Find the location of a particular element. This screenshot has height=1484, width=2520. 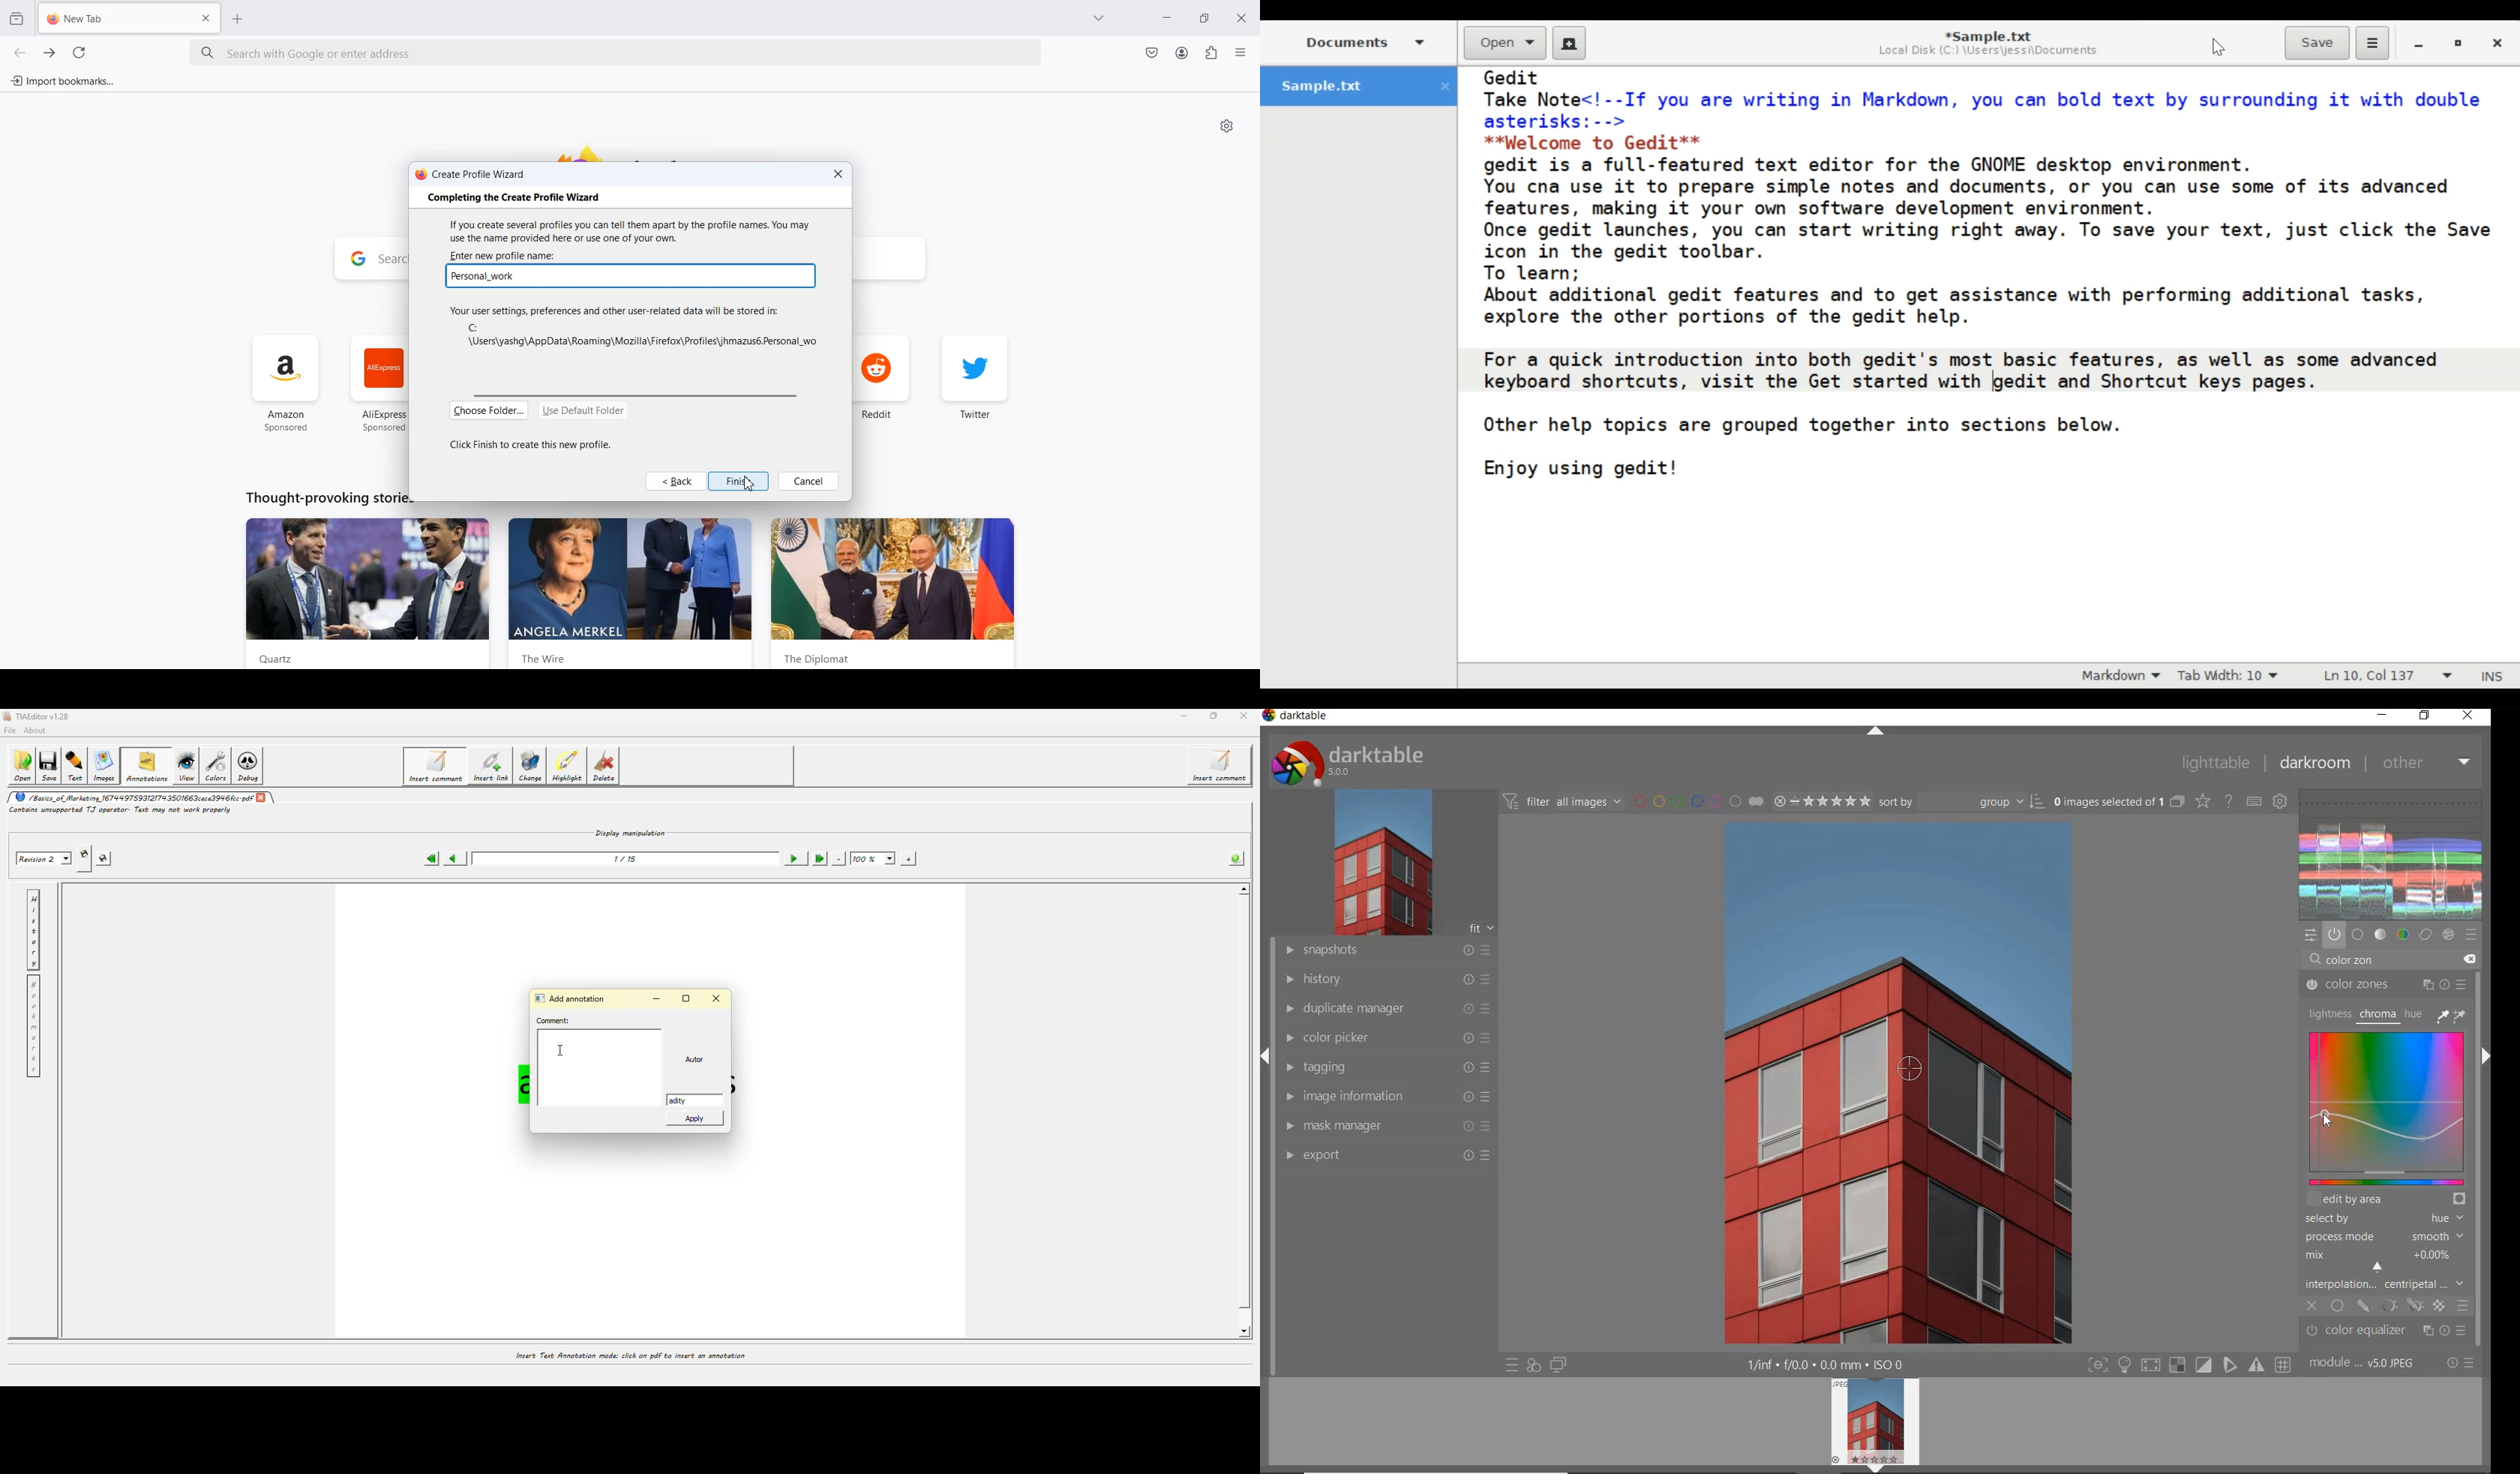

Insert Mode is located at coordinates (2491, 675).